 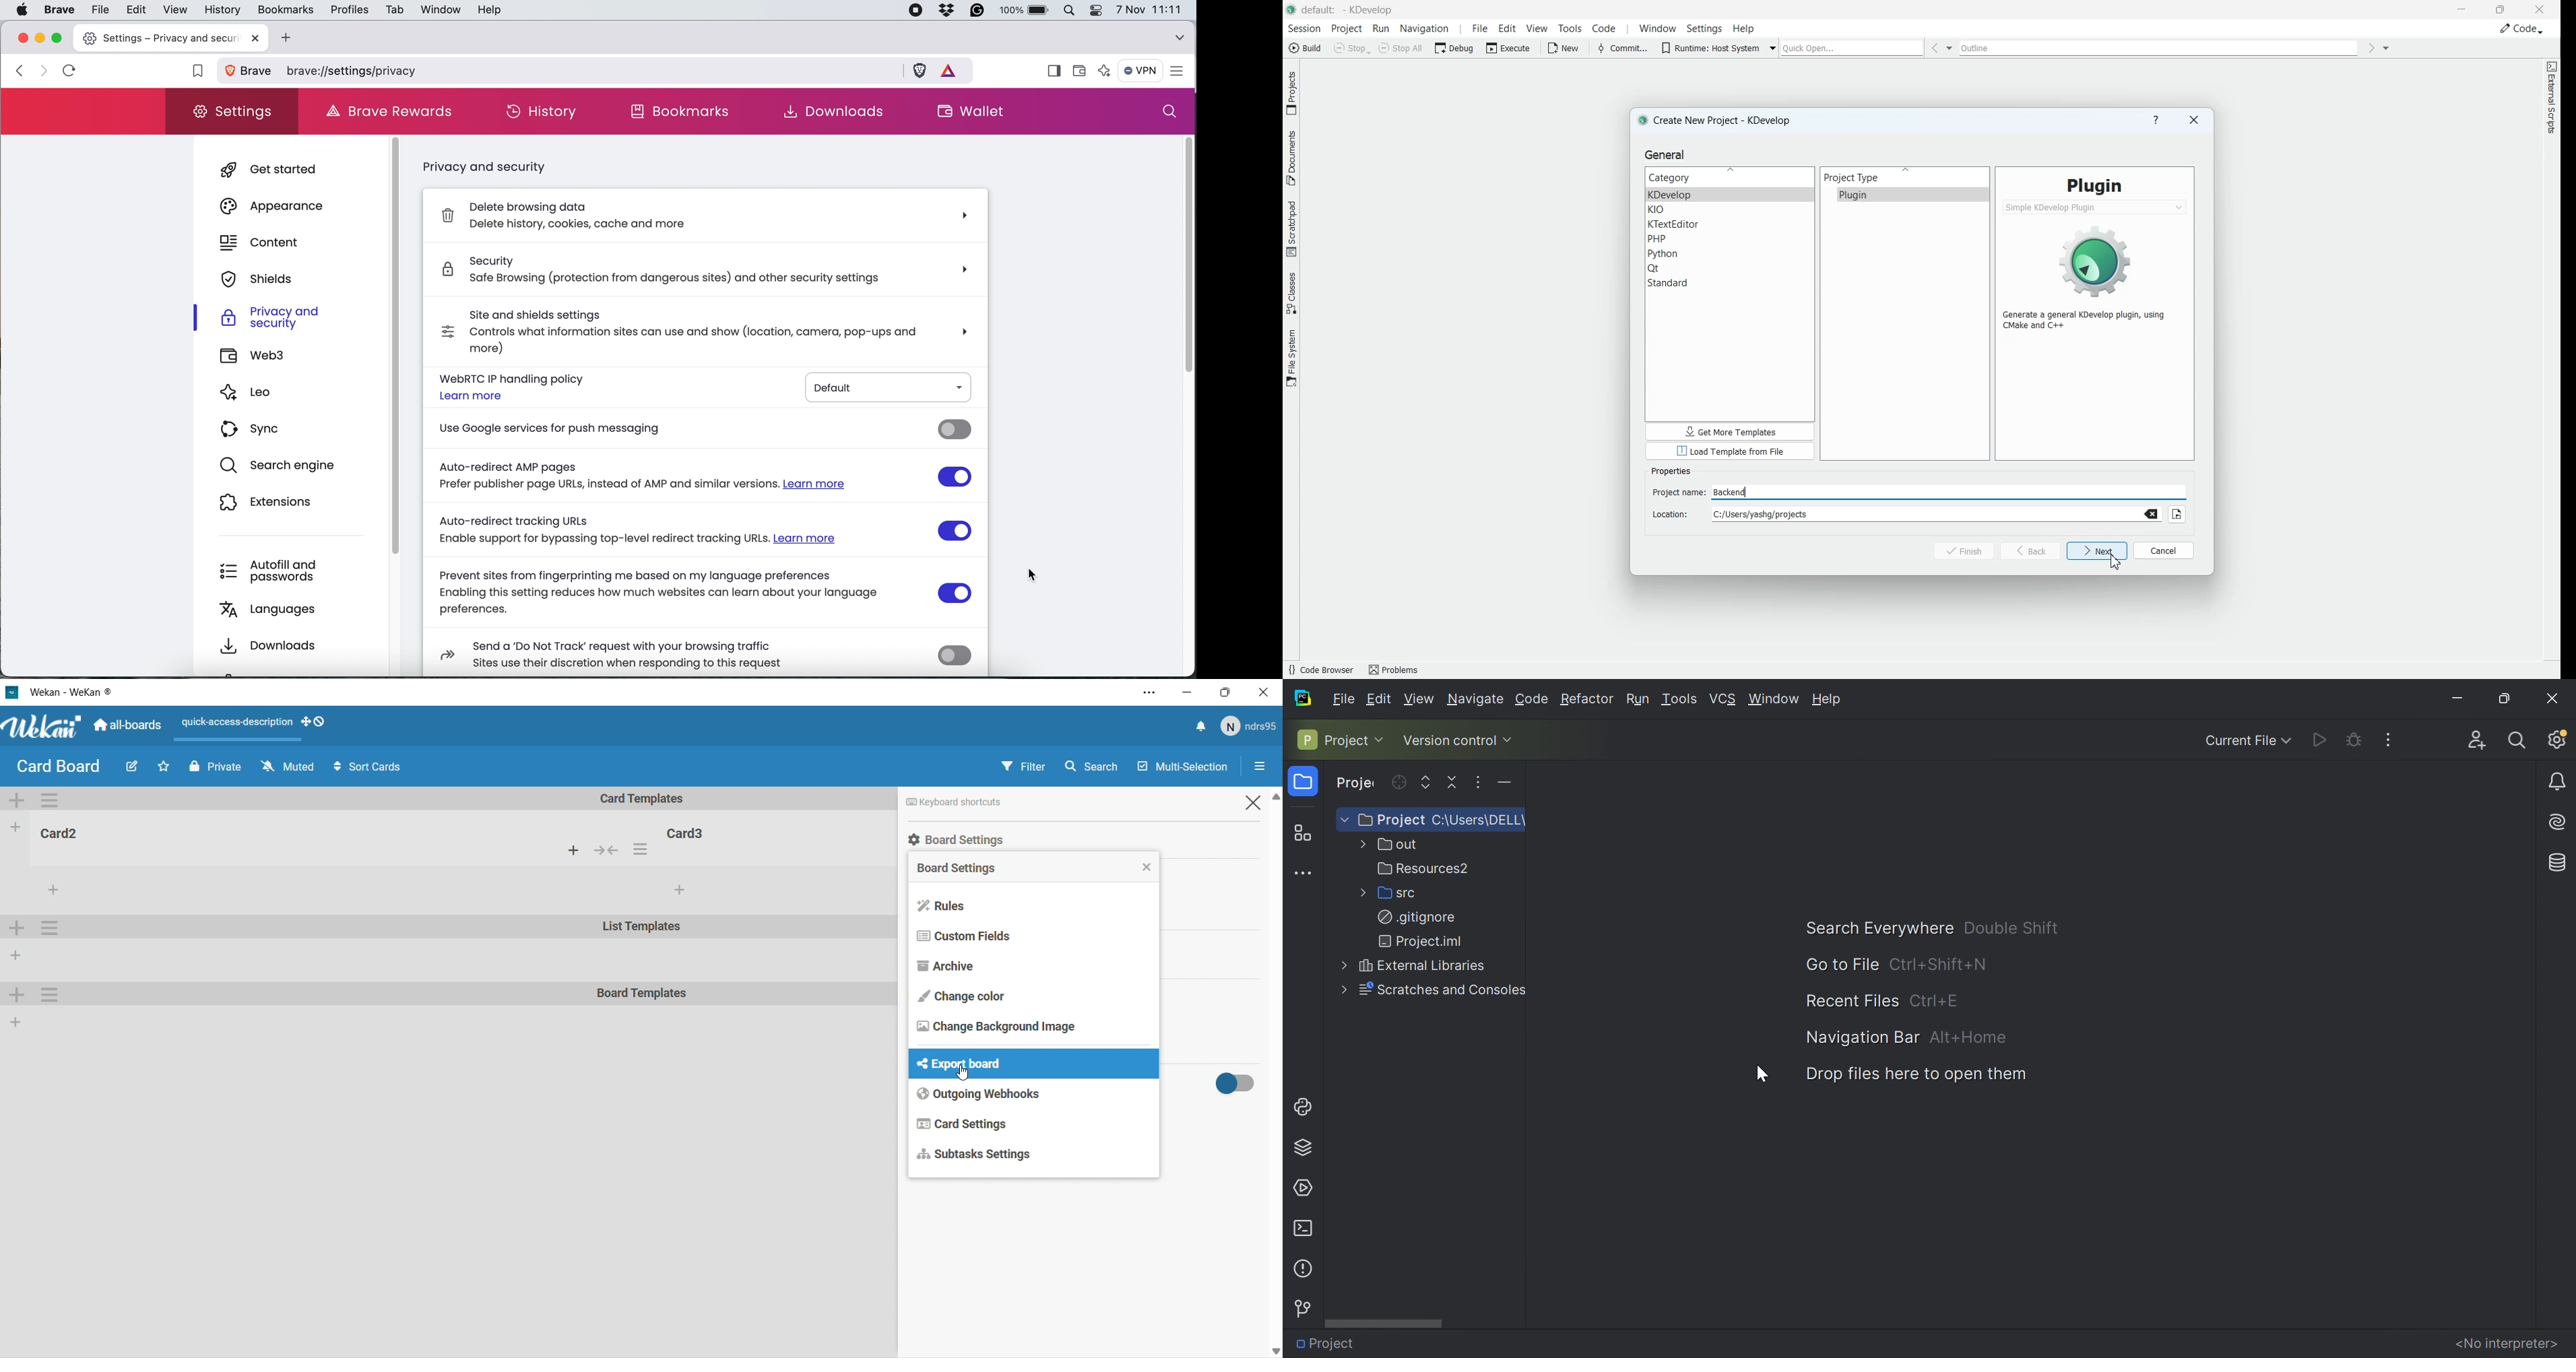 What do you see at coordinates (988, 1065) in the screenshot?
I see `Export Board` at bounding box center [988, 1065].